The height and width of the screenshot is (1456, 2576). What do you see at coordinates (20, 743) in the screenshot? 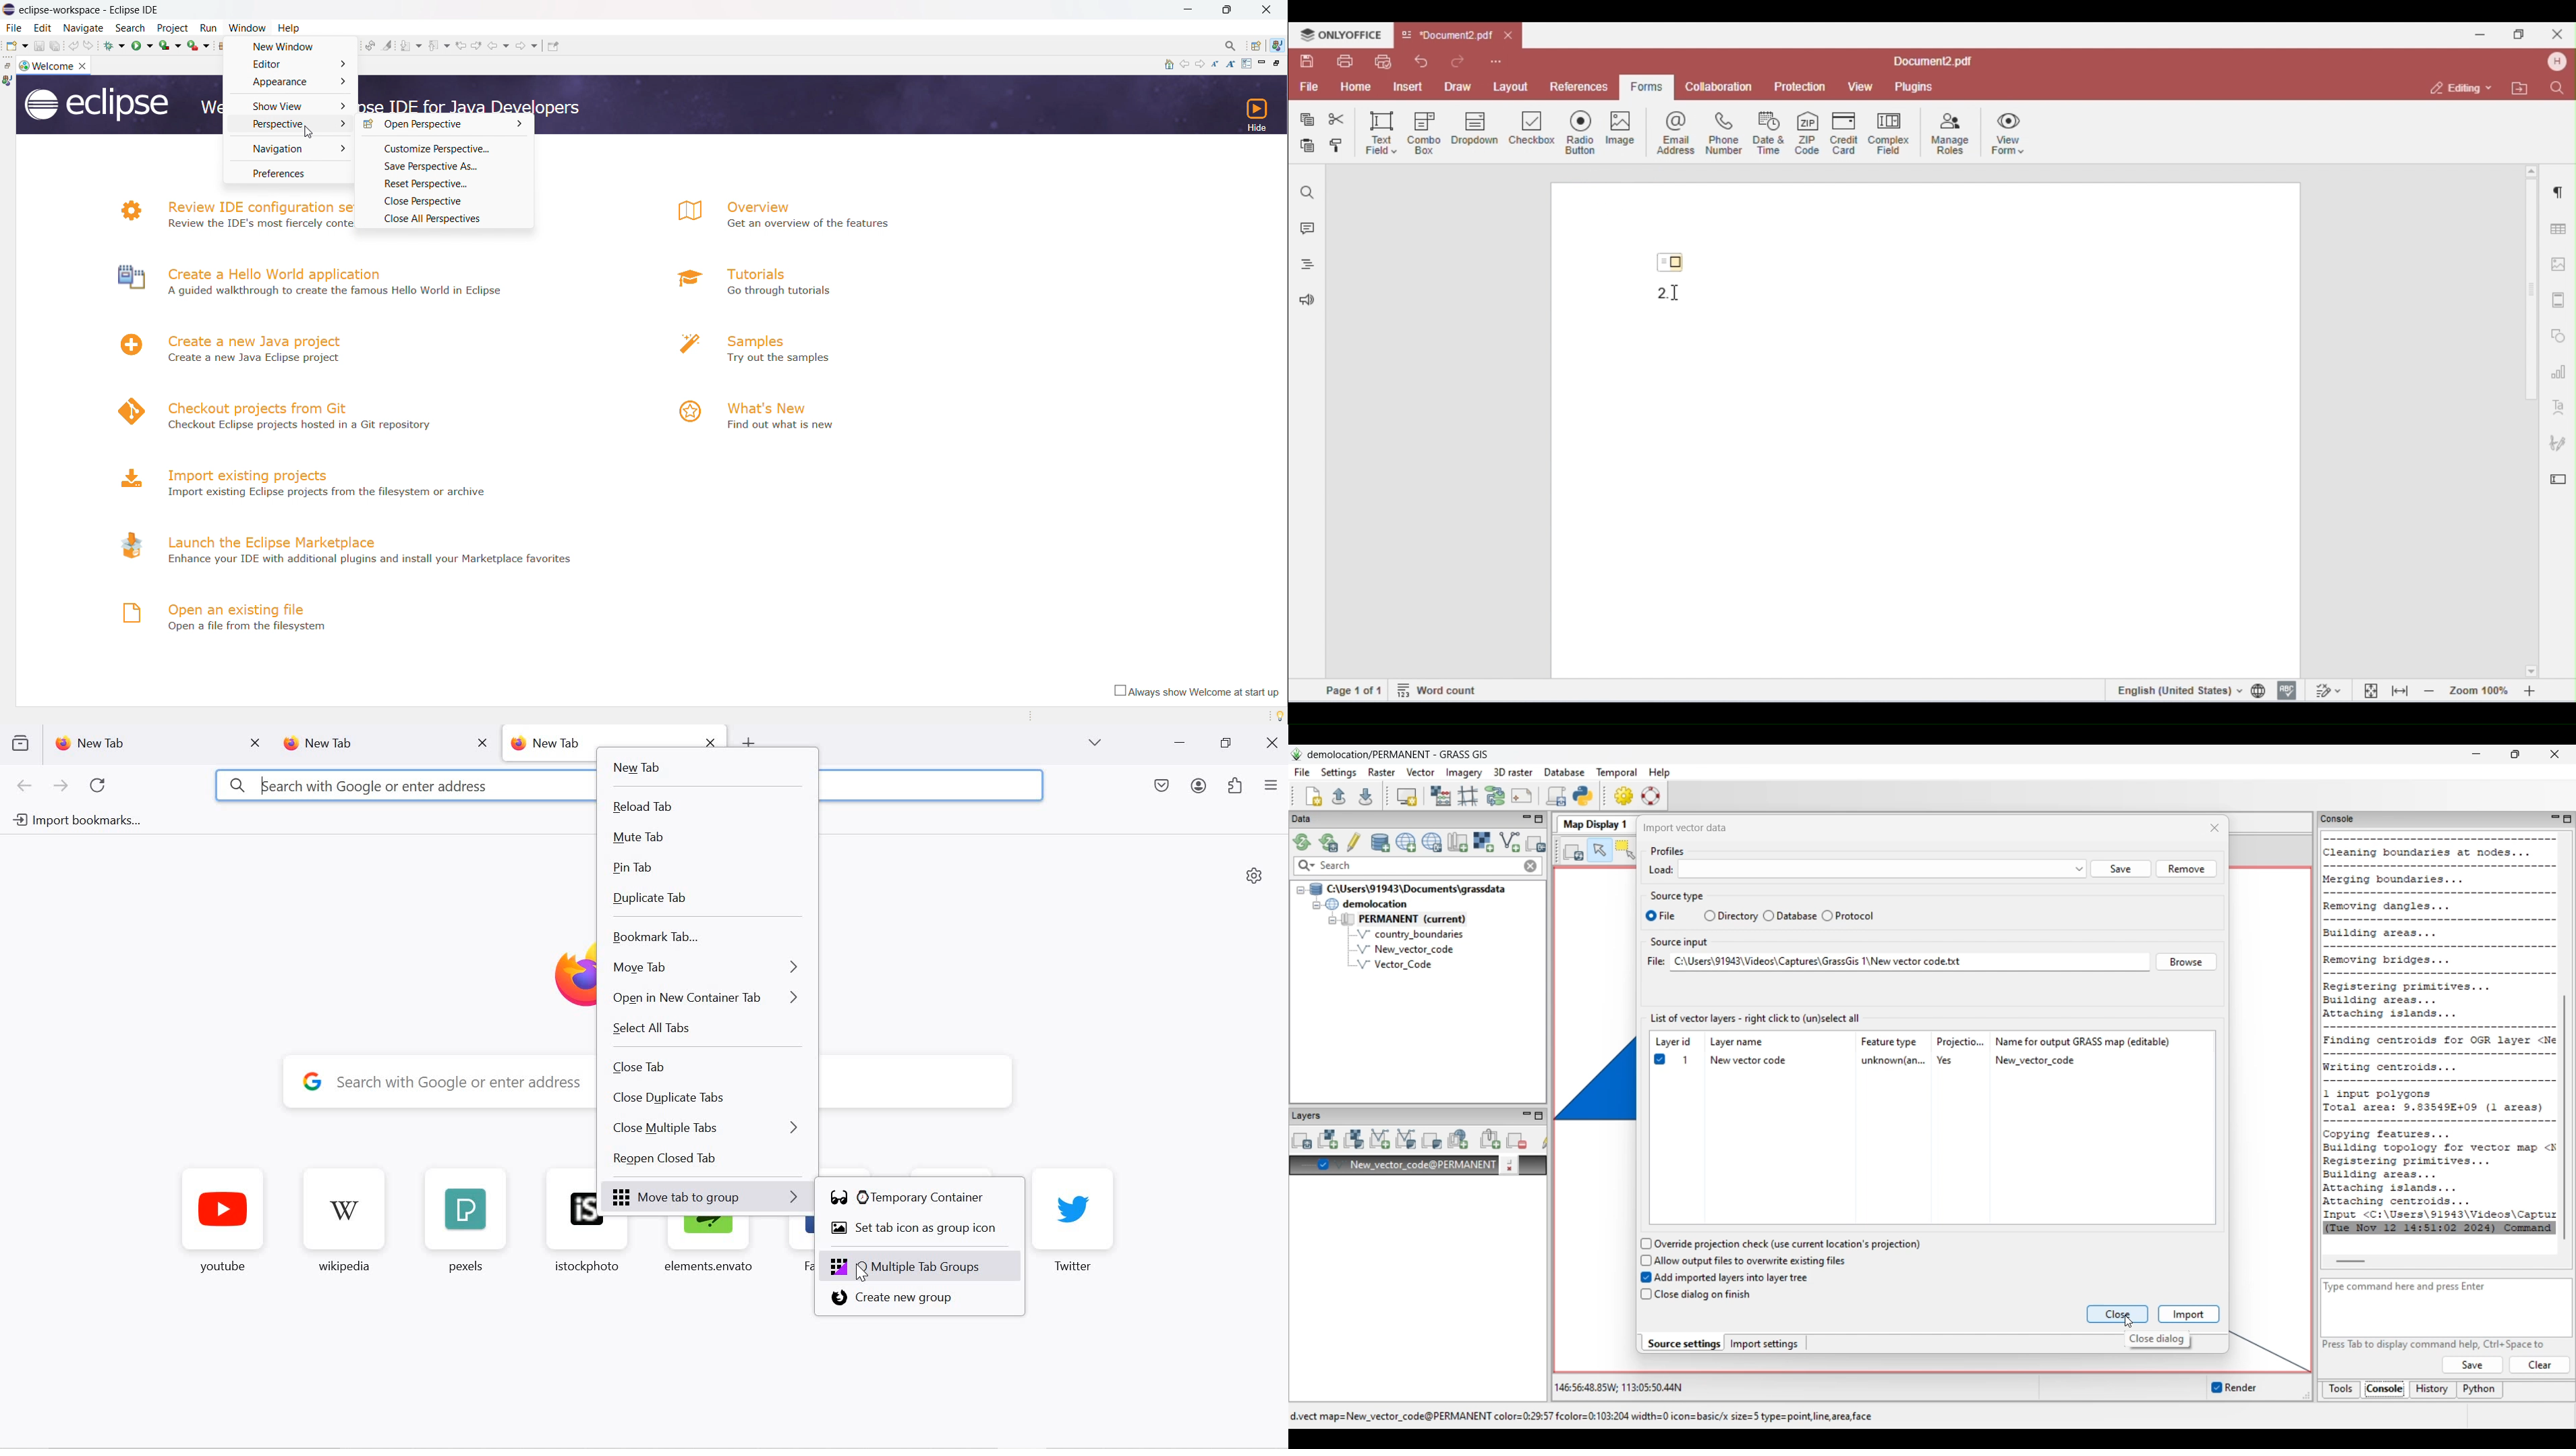
I see `view recent browsing across devices and windows` at bounding box center [20, 743].